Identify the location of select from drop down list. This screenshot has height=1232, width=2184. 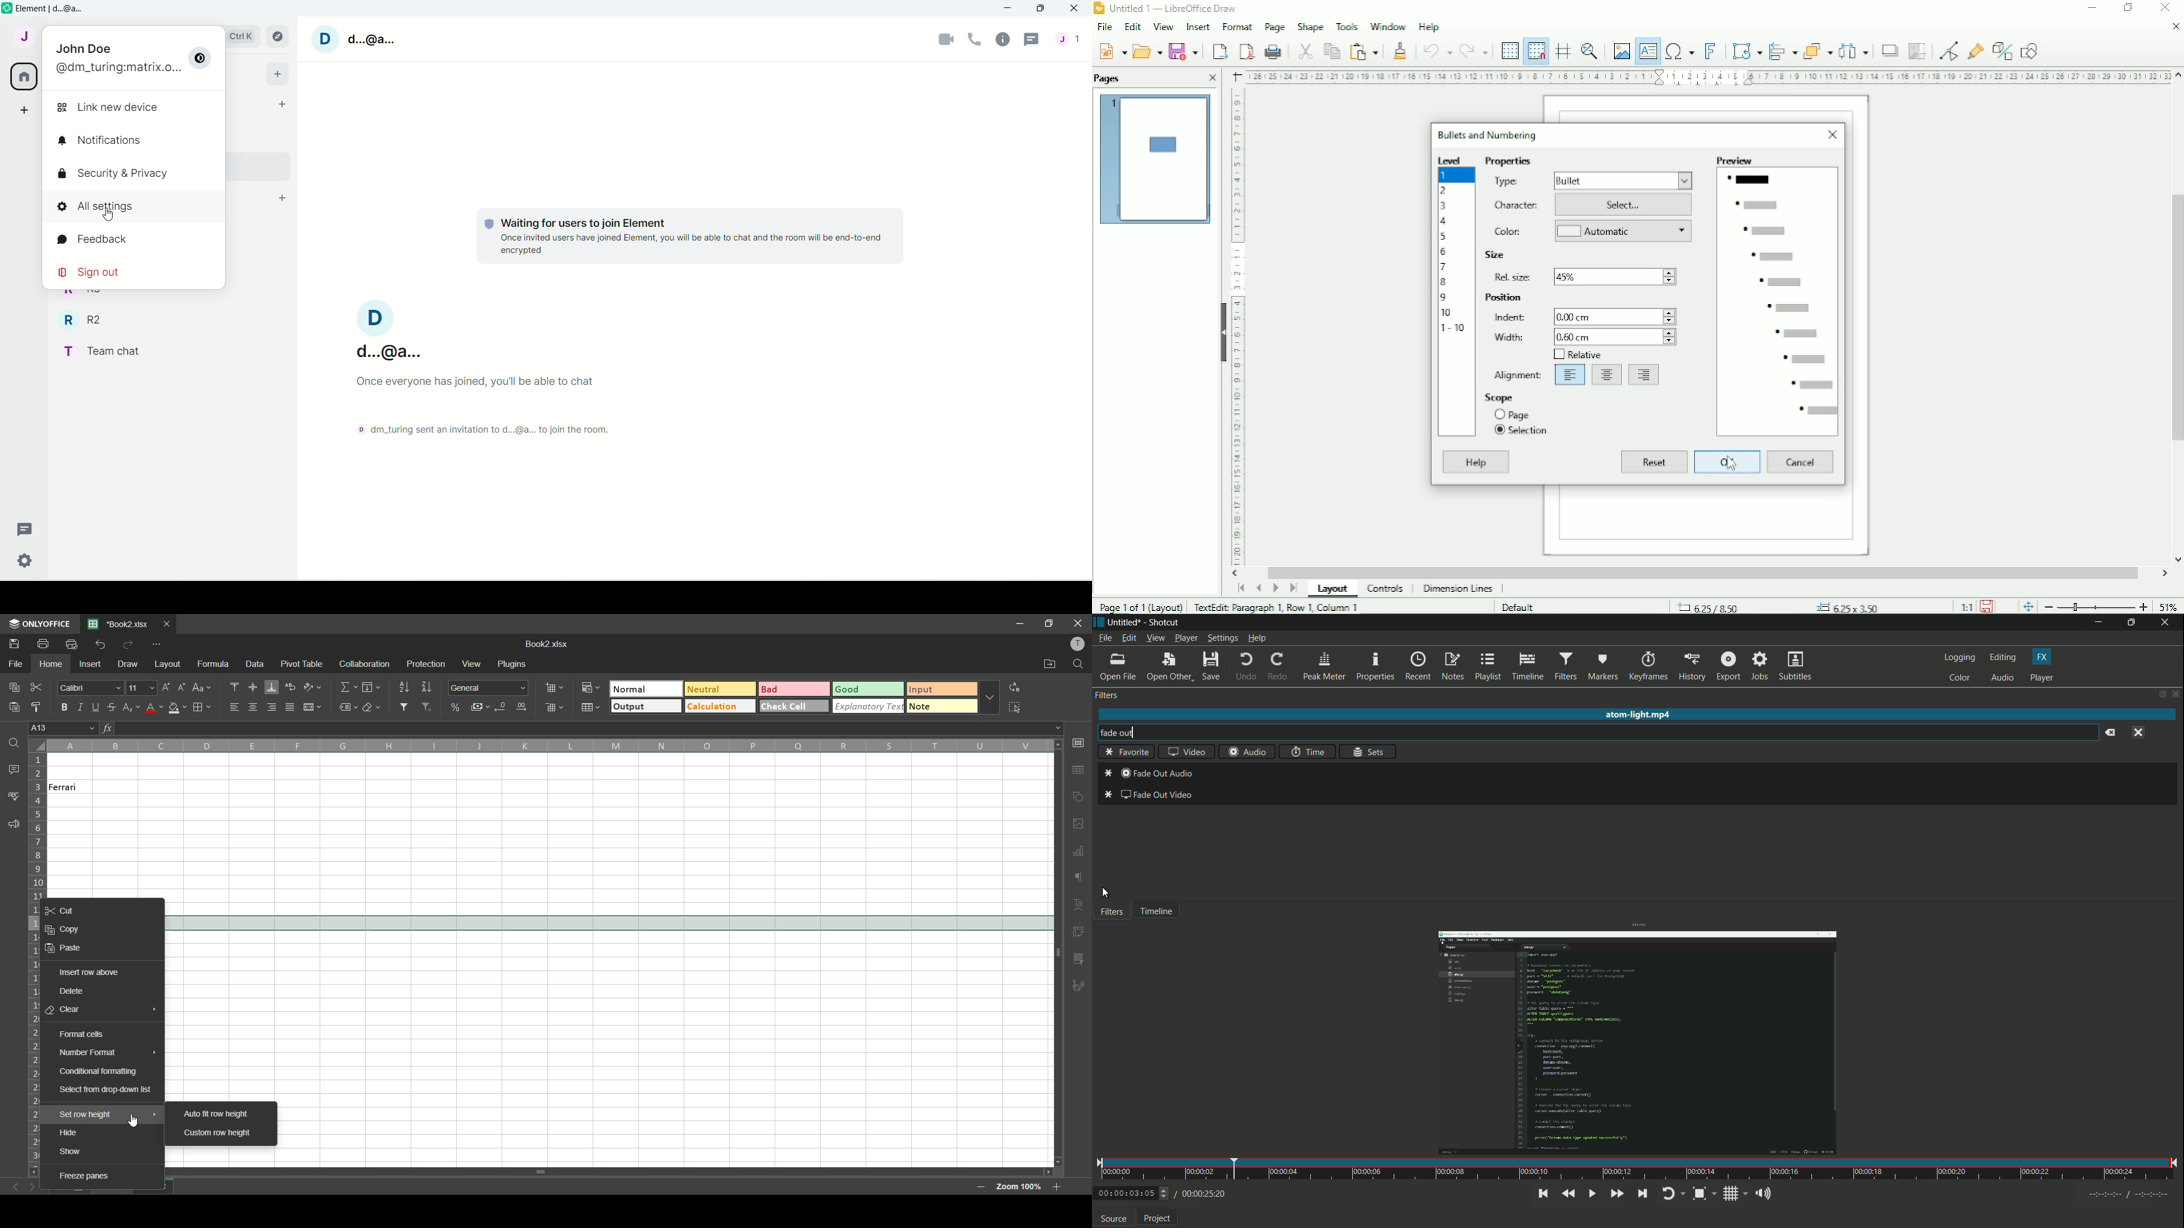
(109, 1089).